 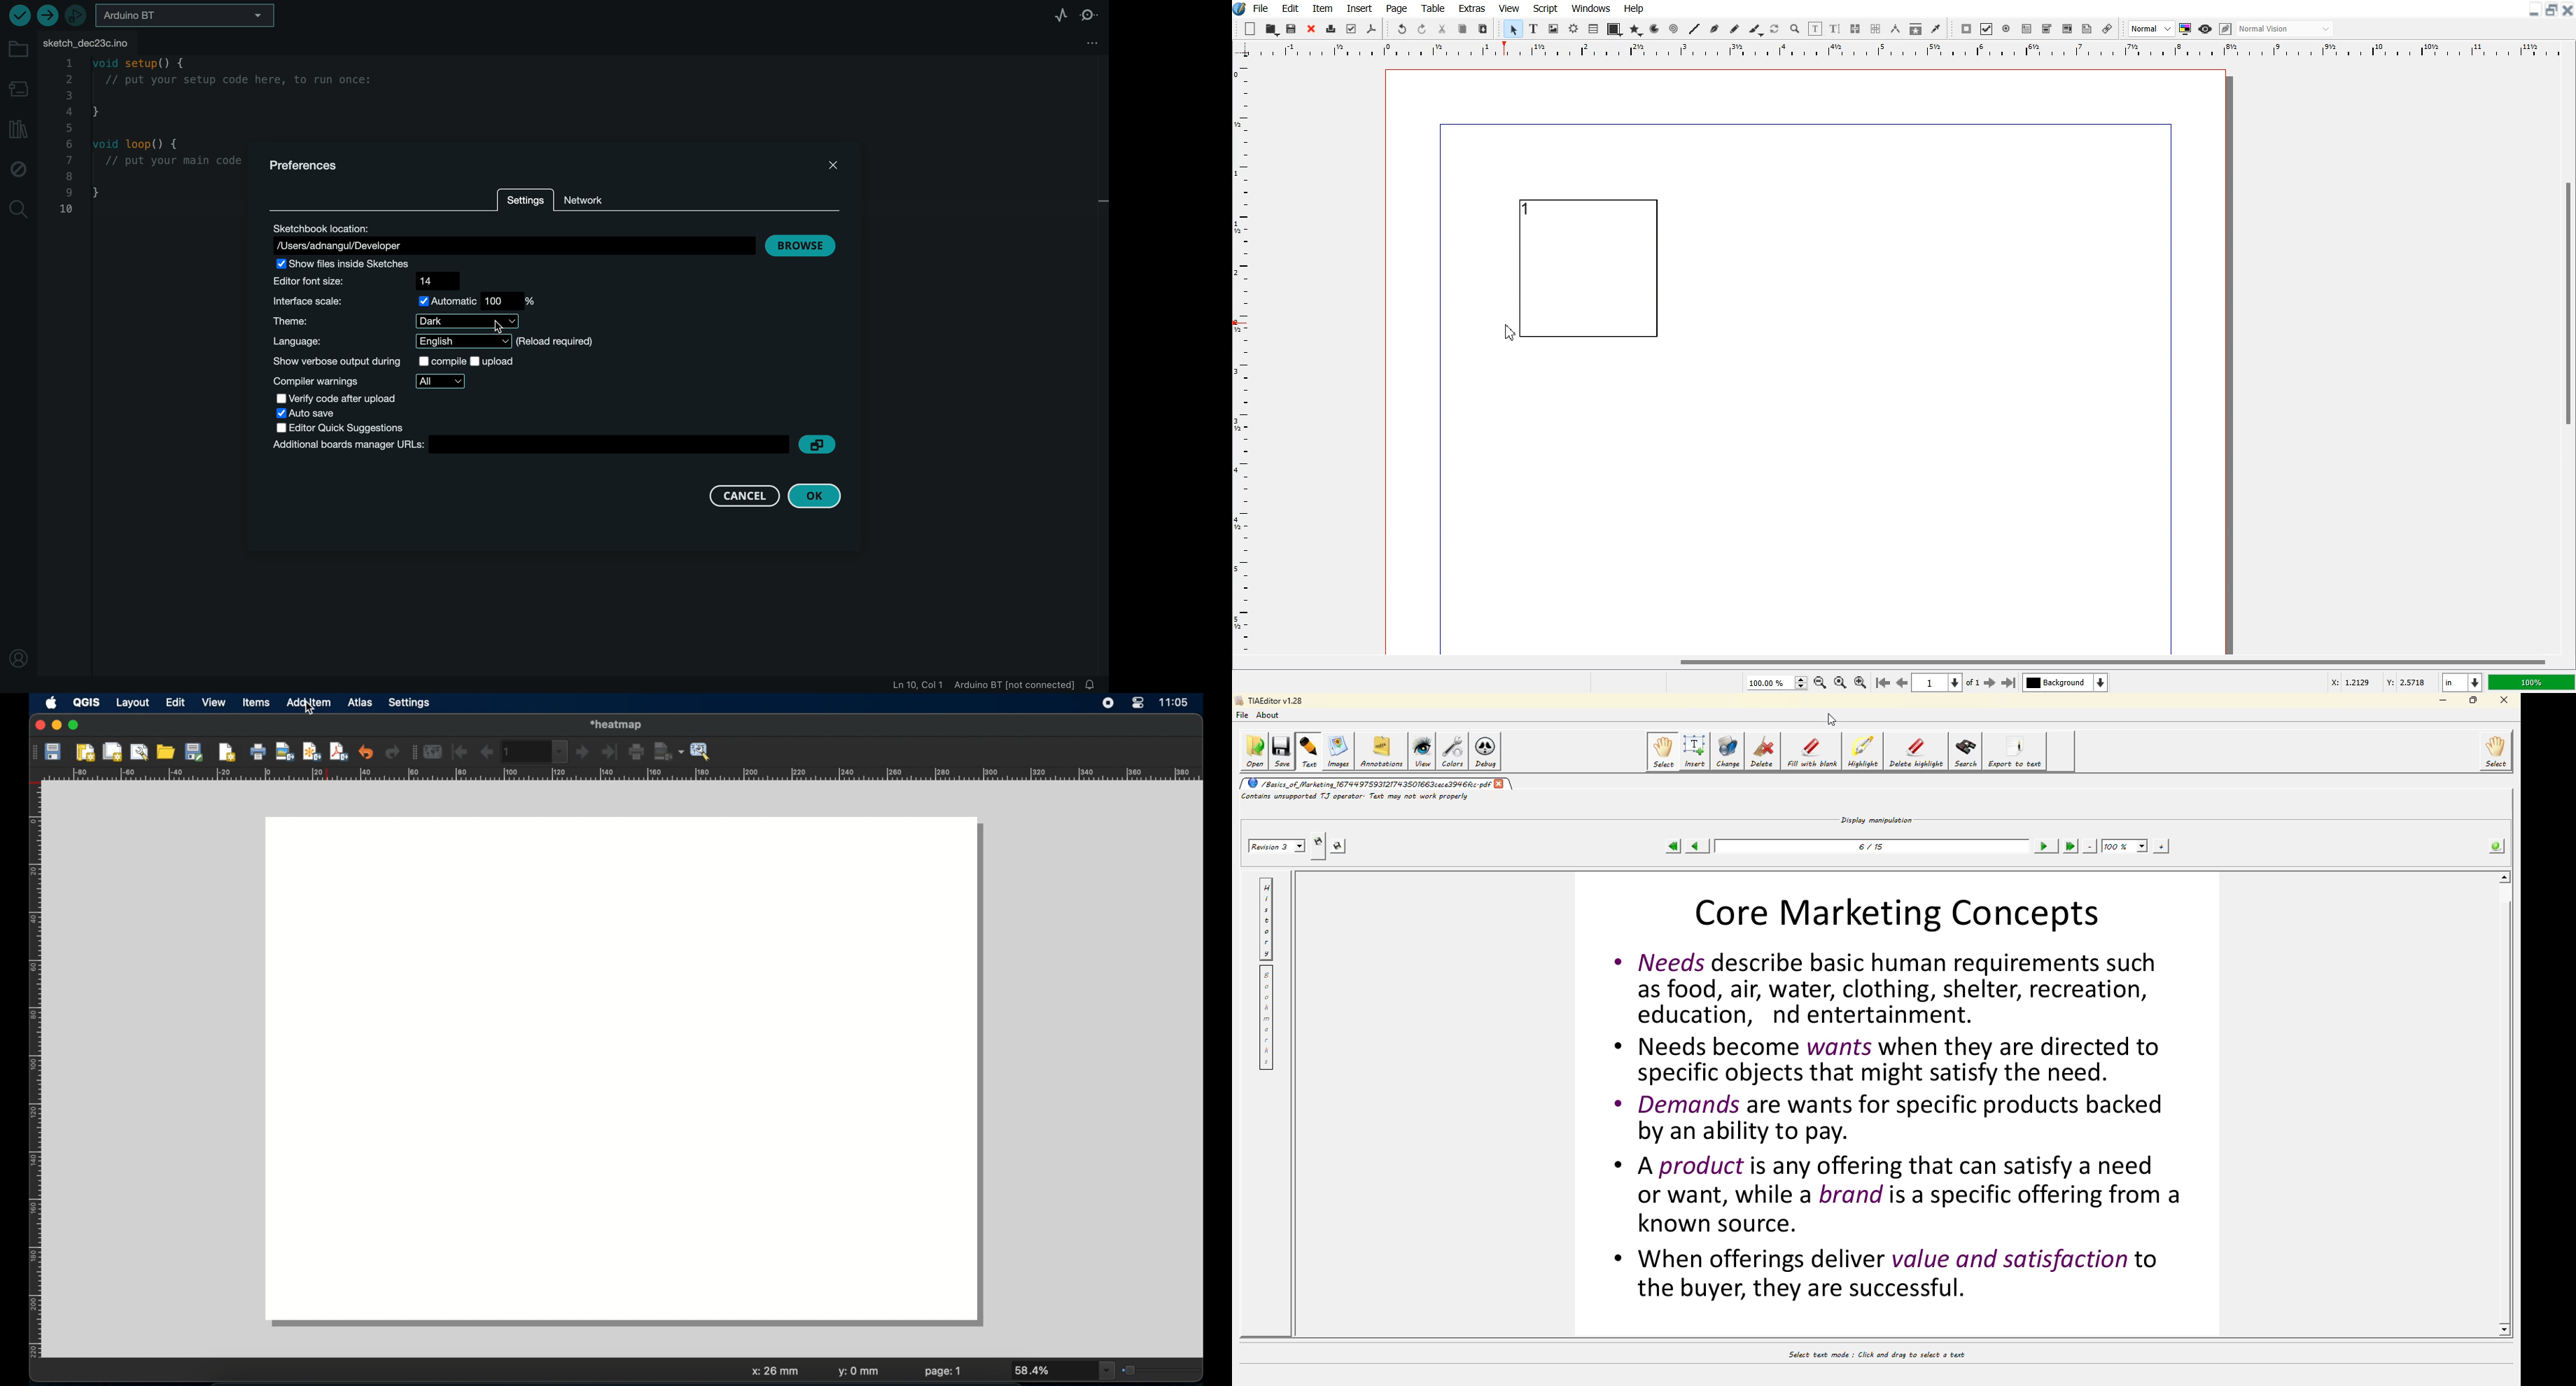 What do you see at coordinates (1636, 29) in the screenshot?
I see `Polygon` at bounding box center [1636, 29].